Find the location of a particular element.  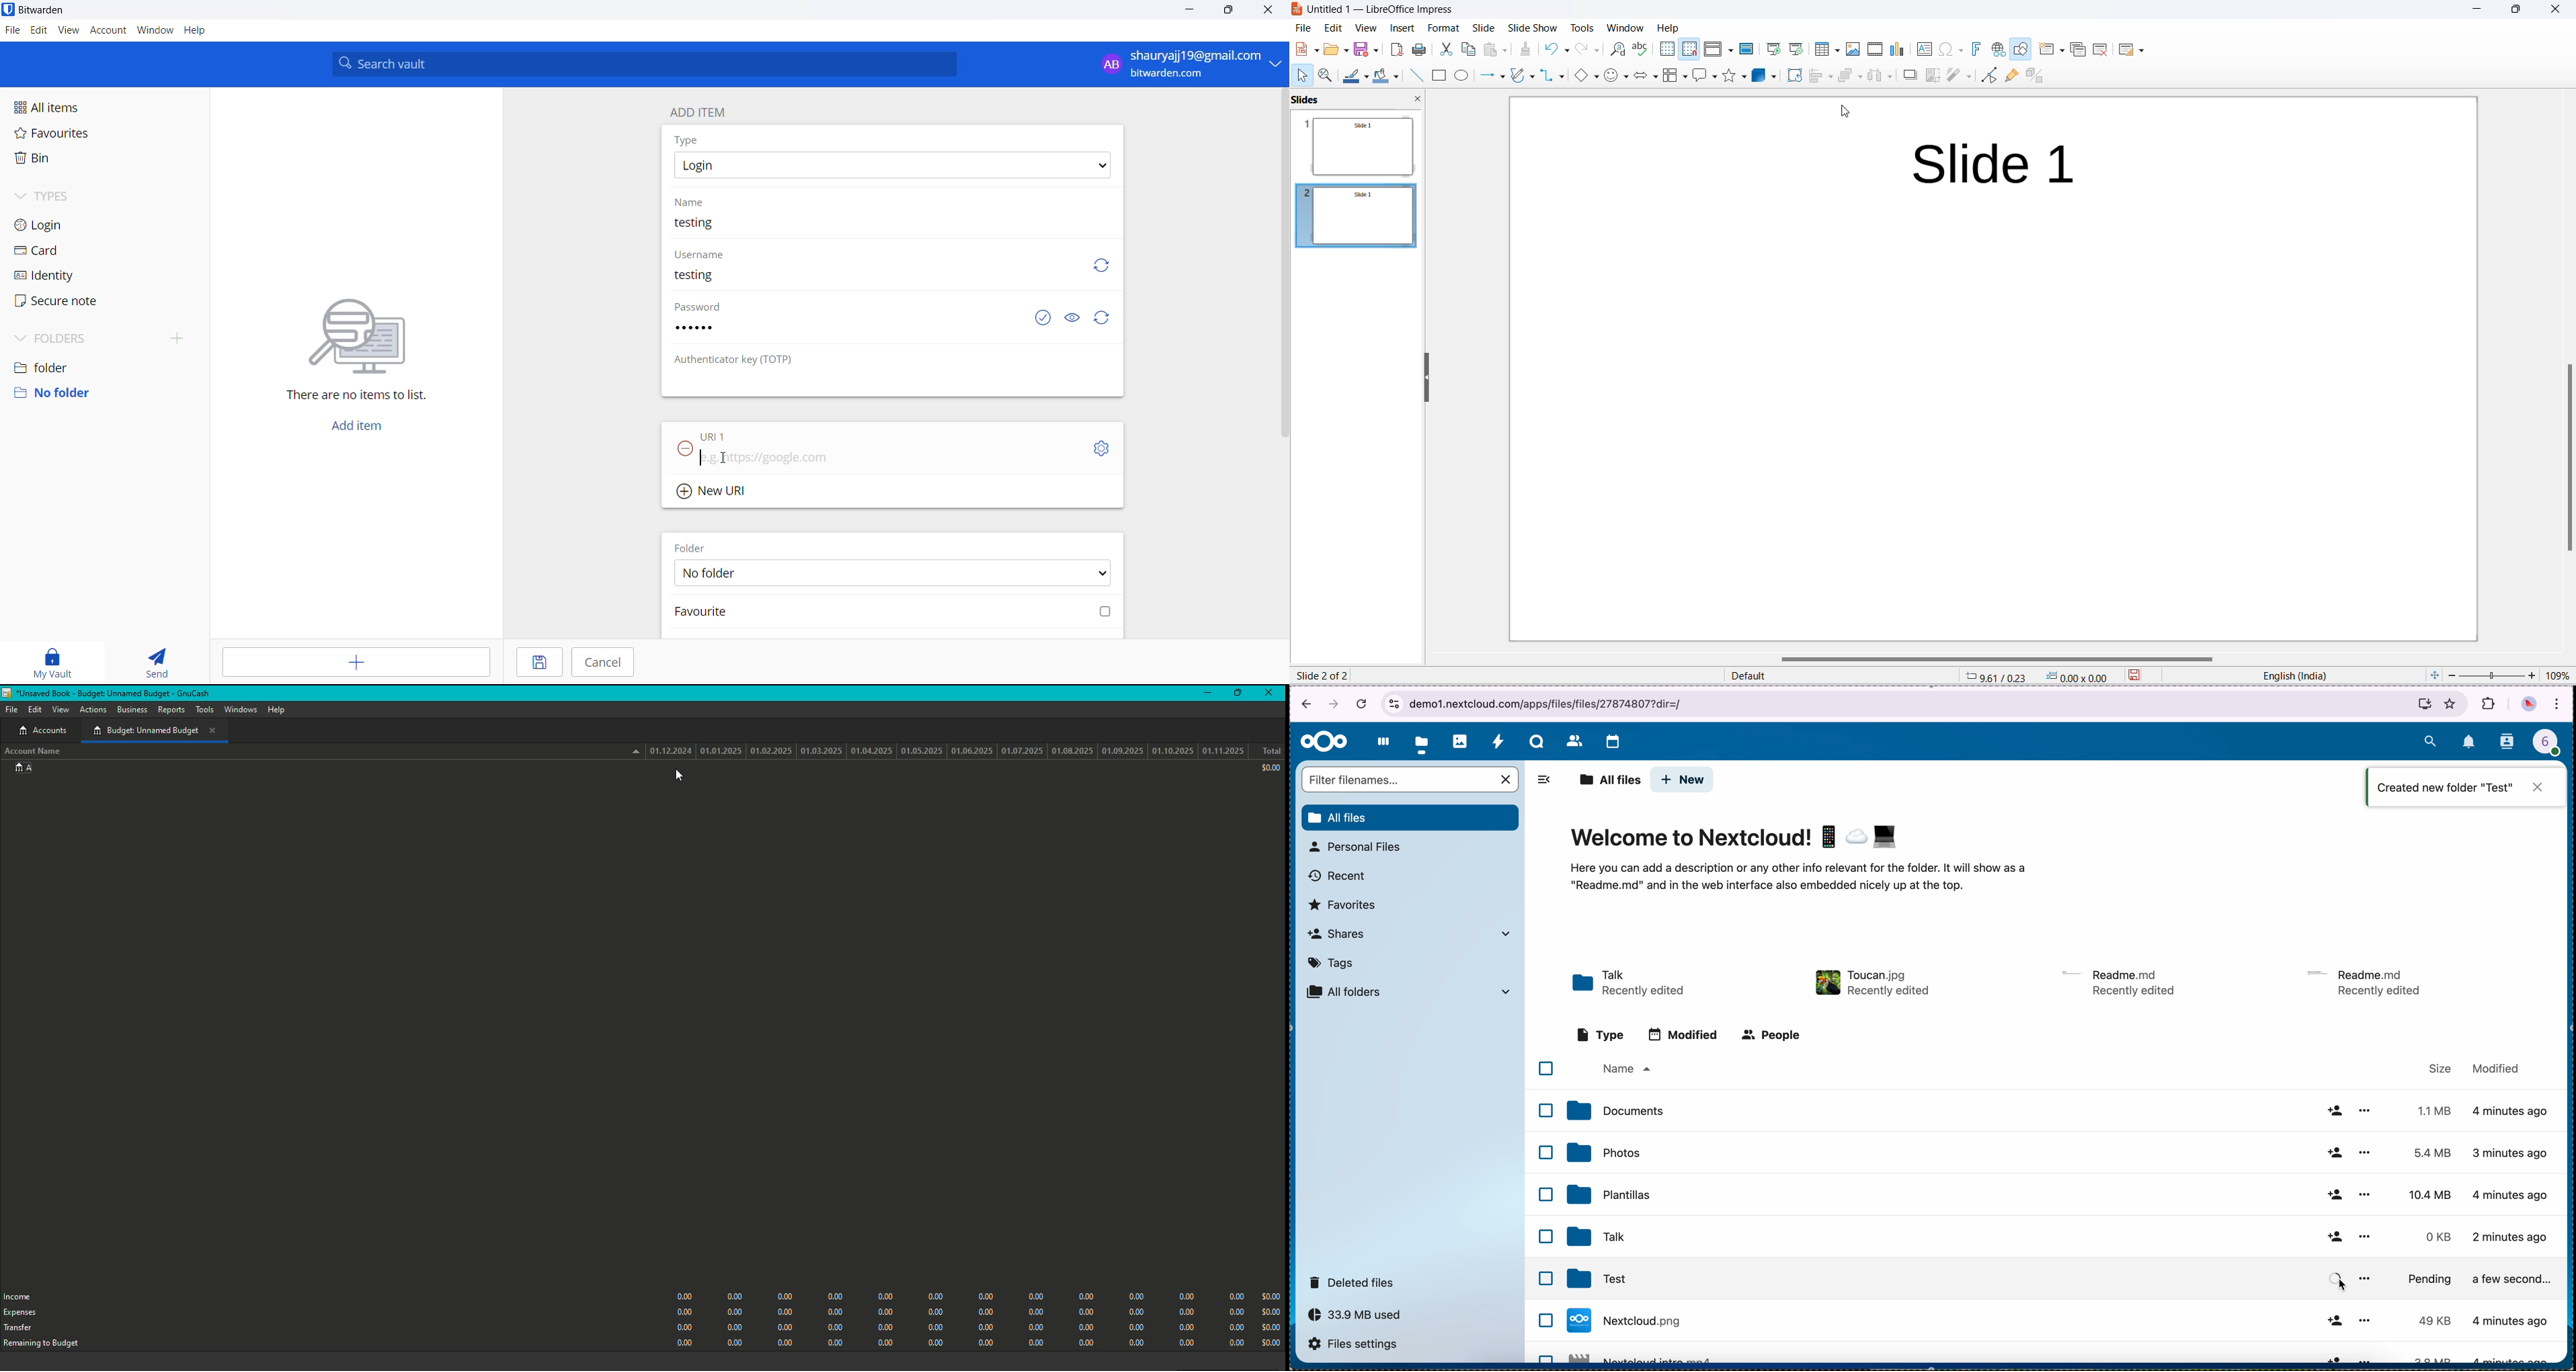

export as pdf is located at coordinates (1397, 50).